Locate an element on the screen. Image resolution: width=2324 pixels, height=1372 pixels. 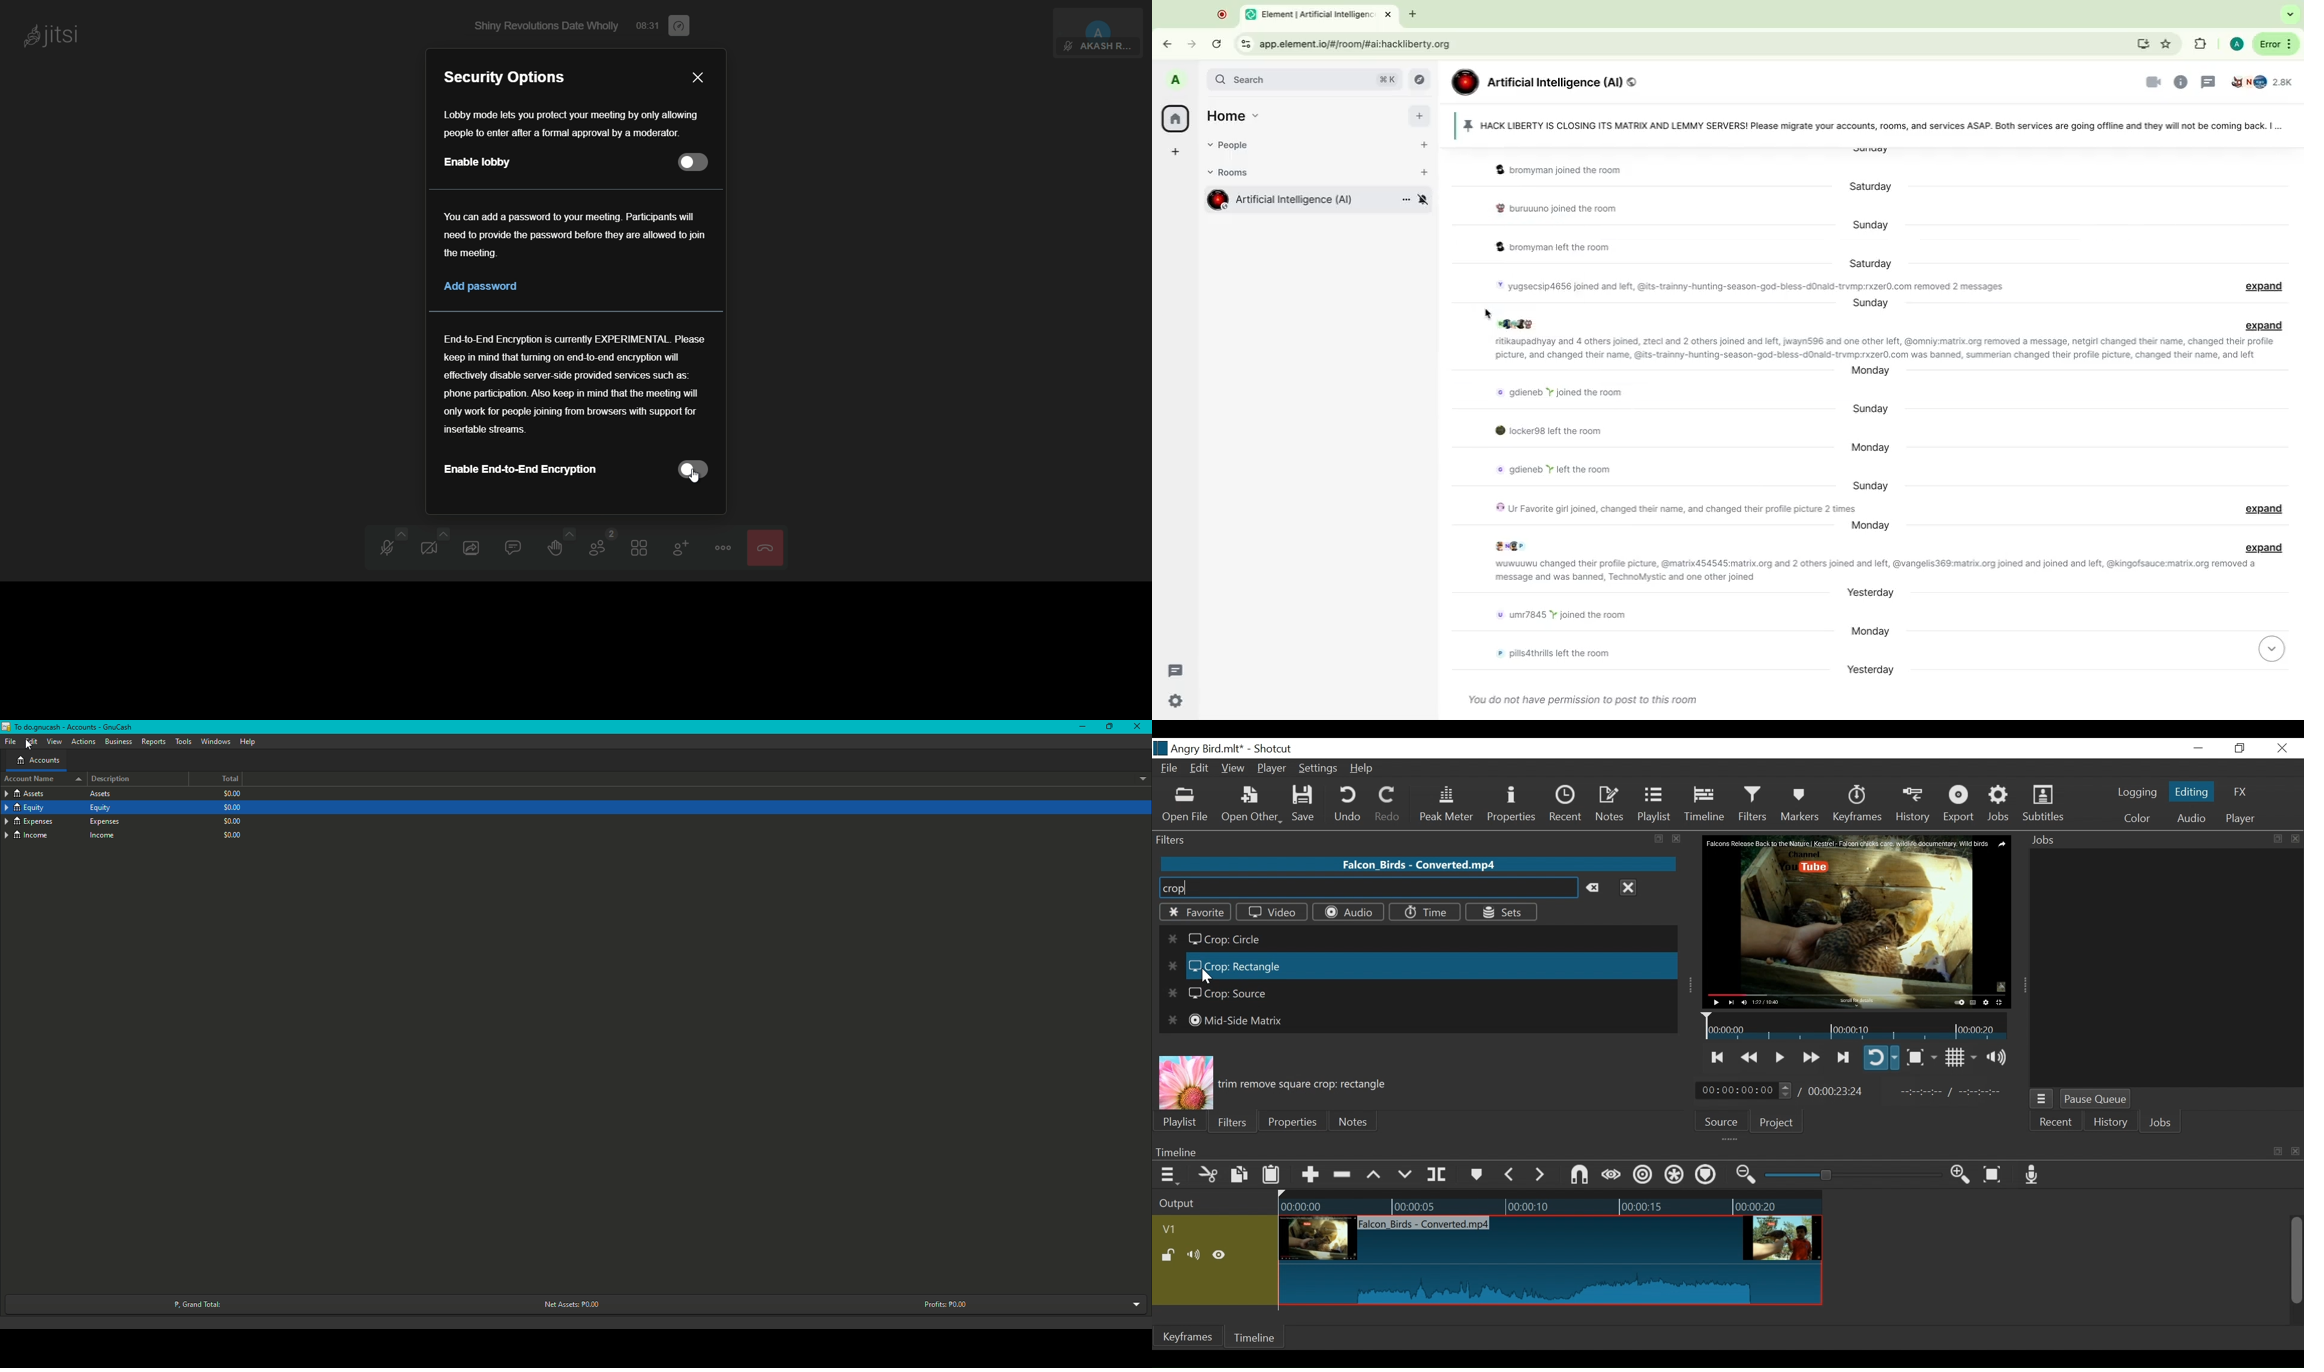
Properties is located at coordinates (1513, 805).